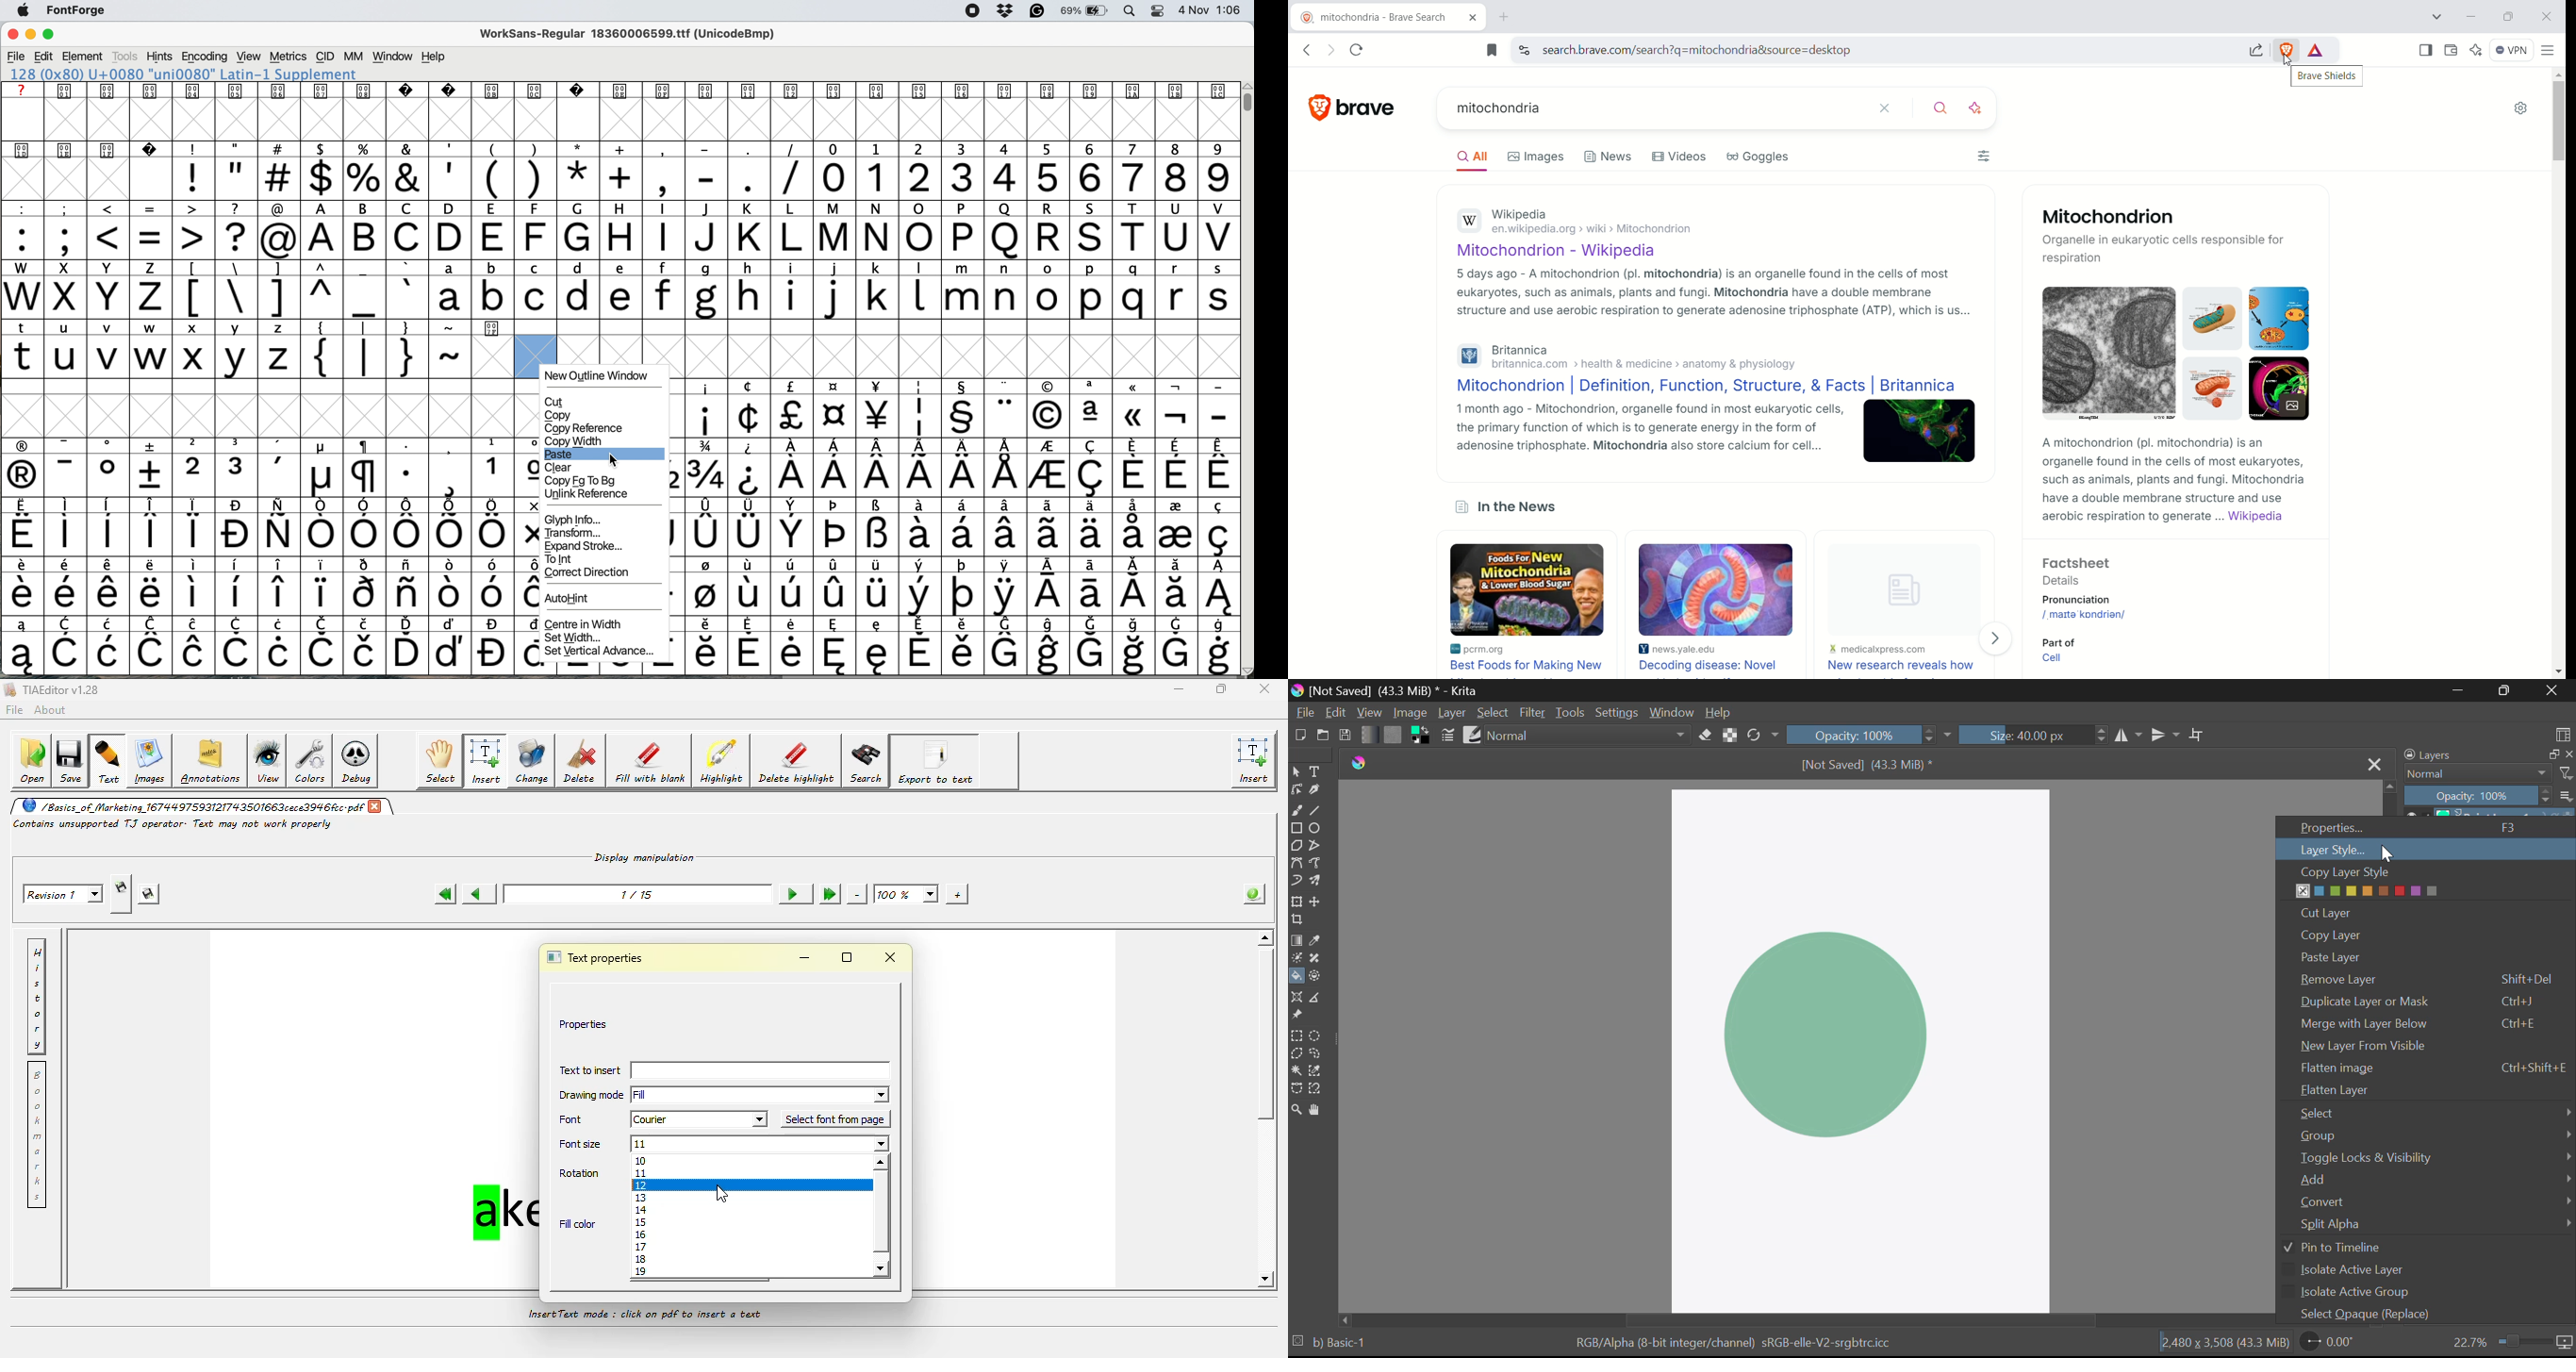 The image size is (2576, 1372). Describe the element at coordinates (2165, 250) in the screenshot. I see `Organelle in eukaryotic cells responsible for respiration` at that location.